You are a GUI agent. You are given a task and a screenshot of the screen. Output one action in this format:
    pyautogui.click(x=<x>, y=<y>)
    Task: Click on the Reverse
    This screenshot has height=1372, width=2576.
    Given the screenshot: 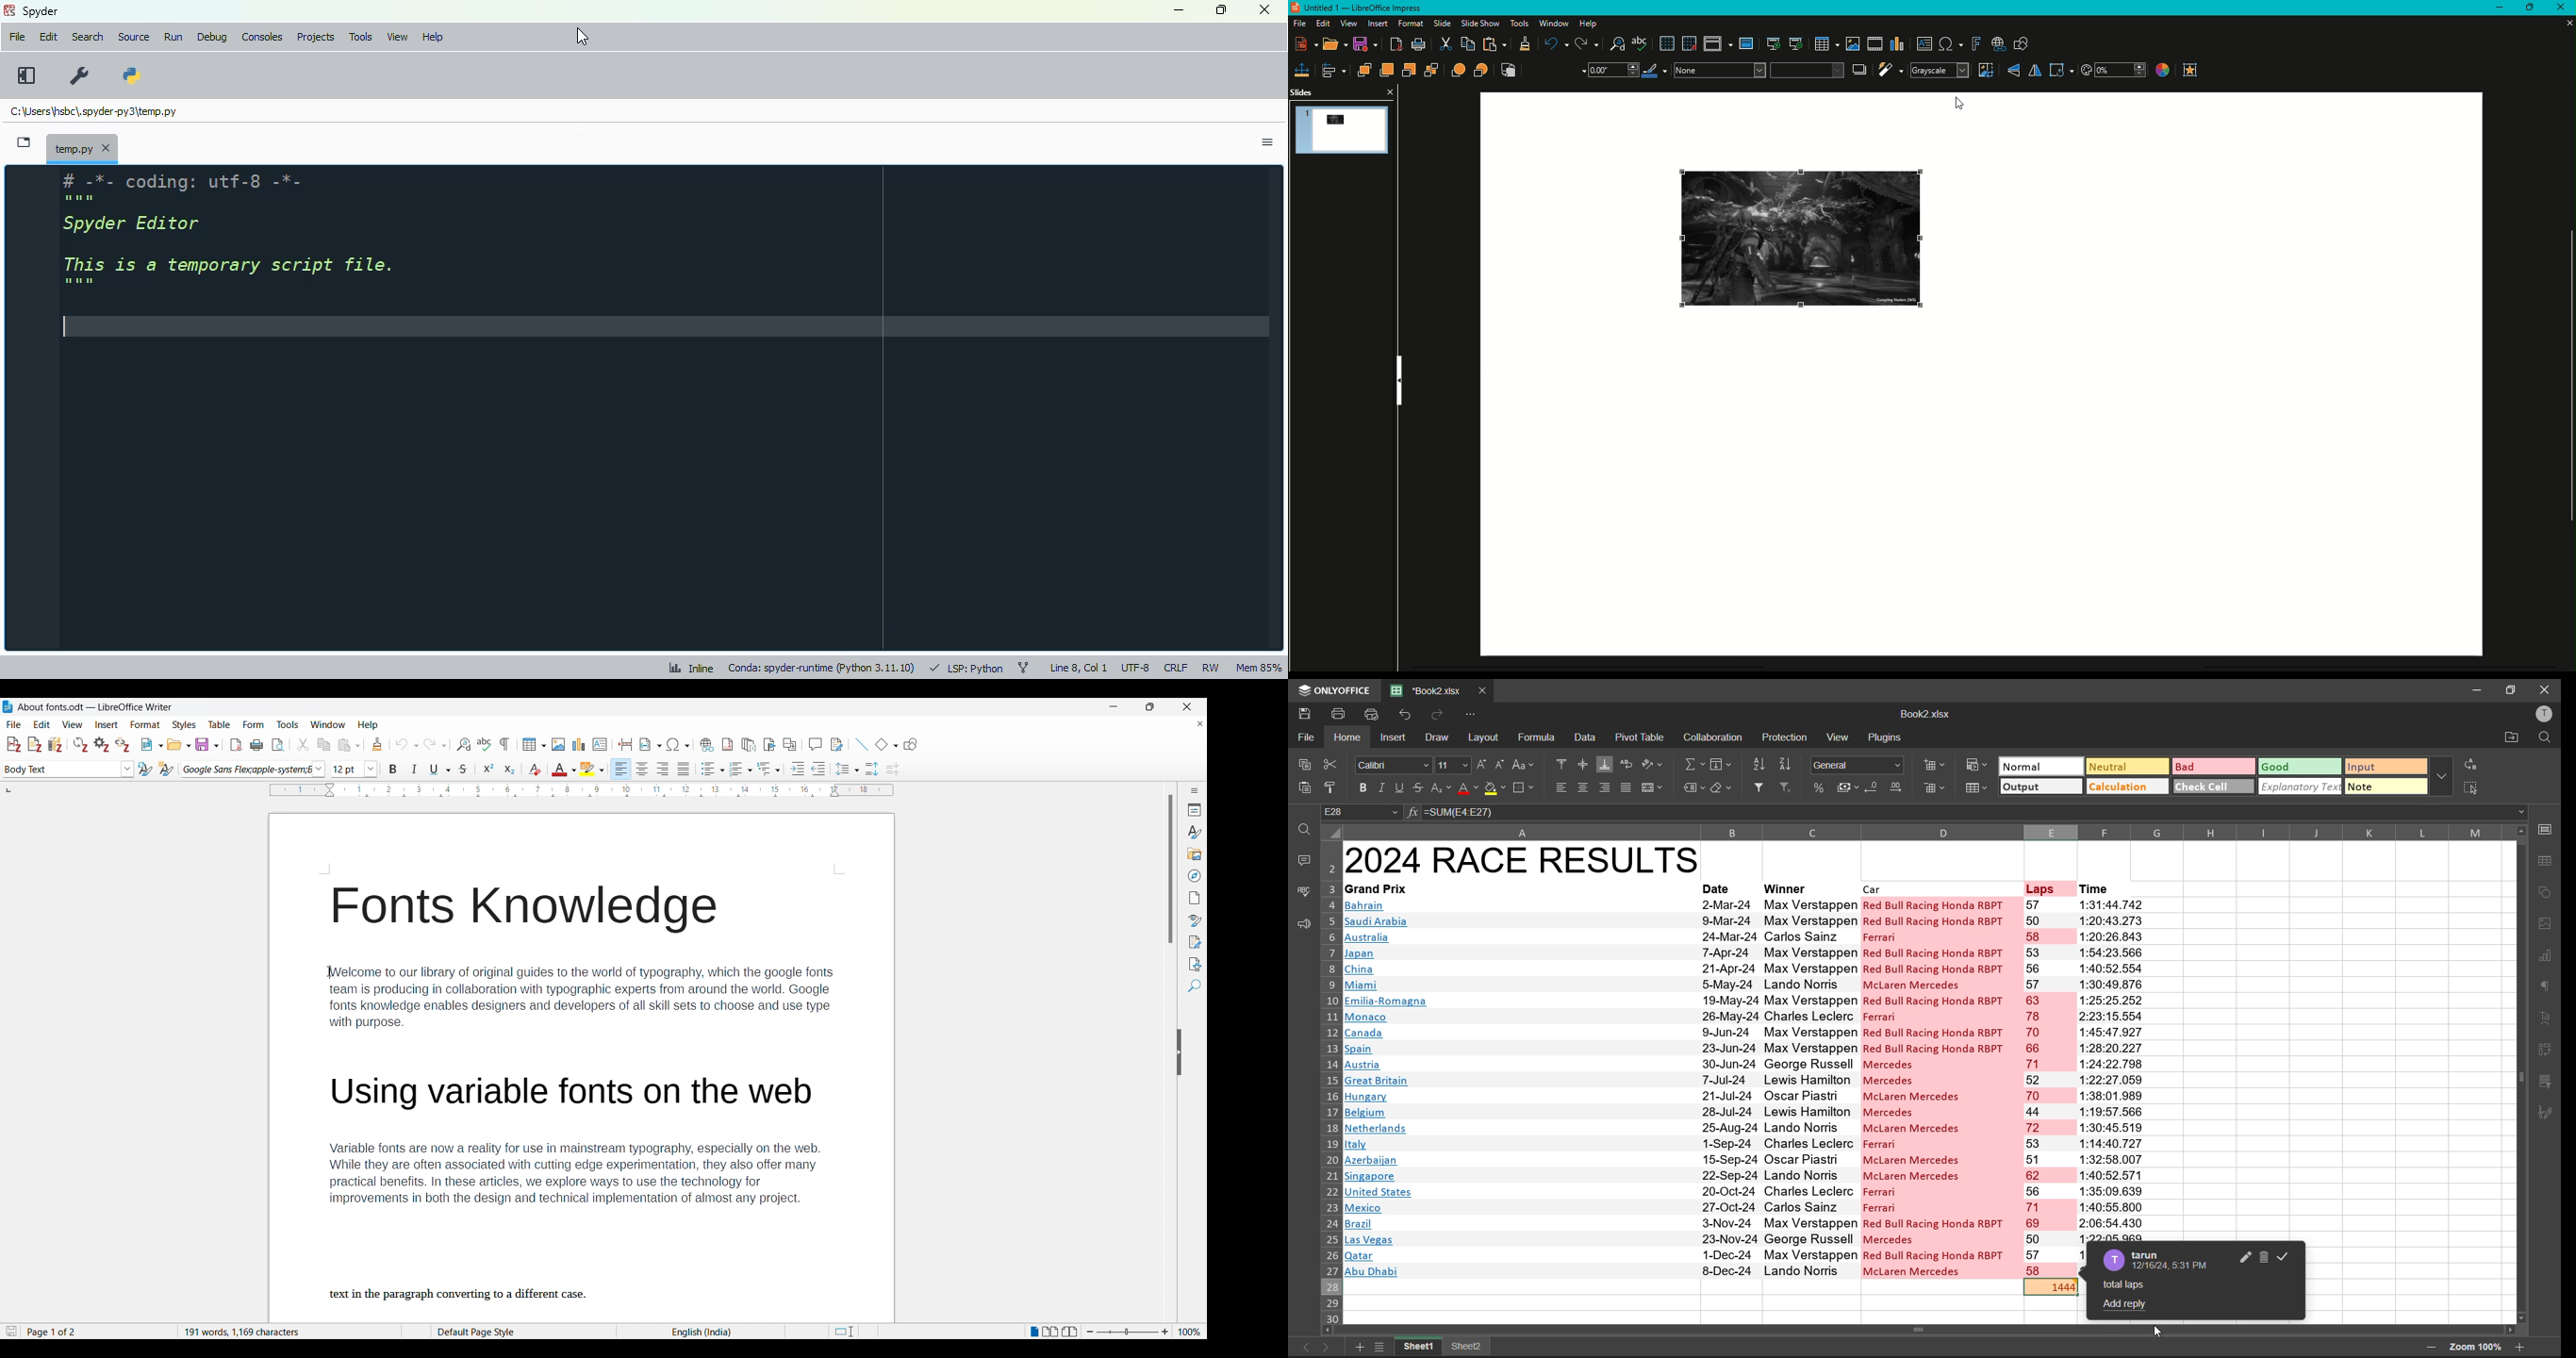 What is the action you would take?
    pyautogui.click(x=1509, y=71)
    